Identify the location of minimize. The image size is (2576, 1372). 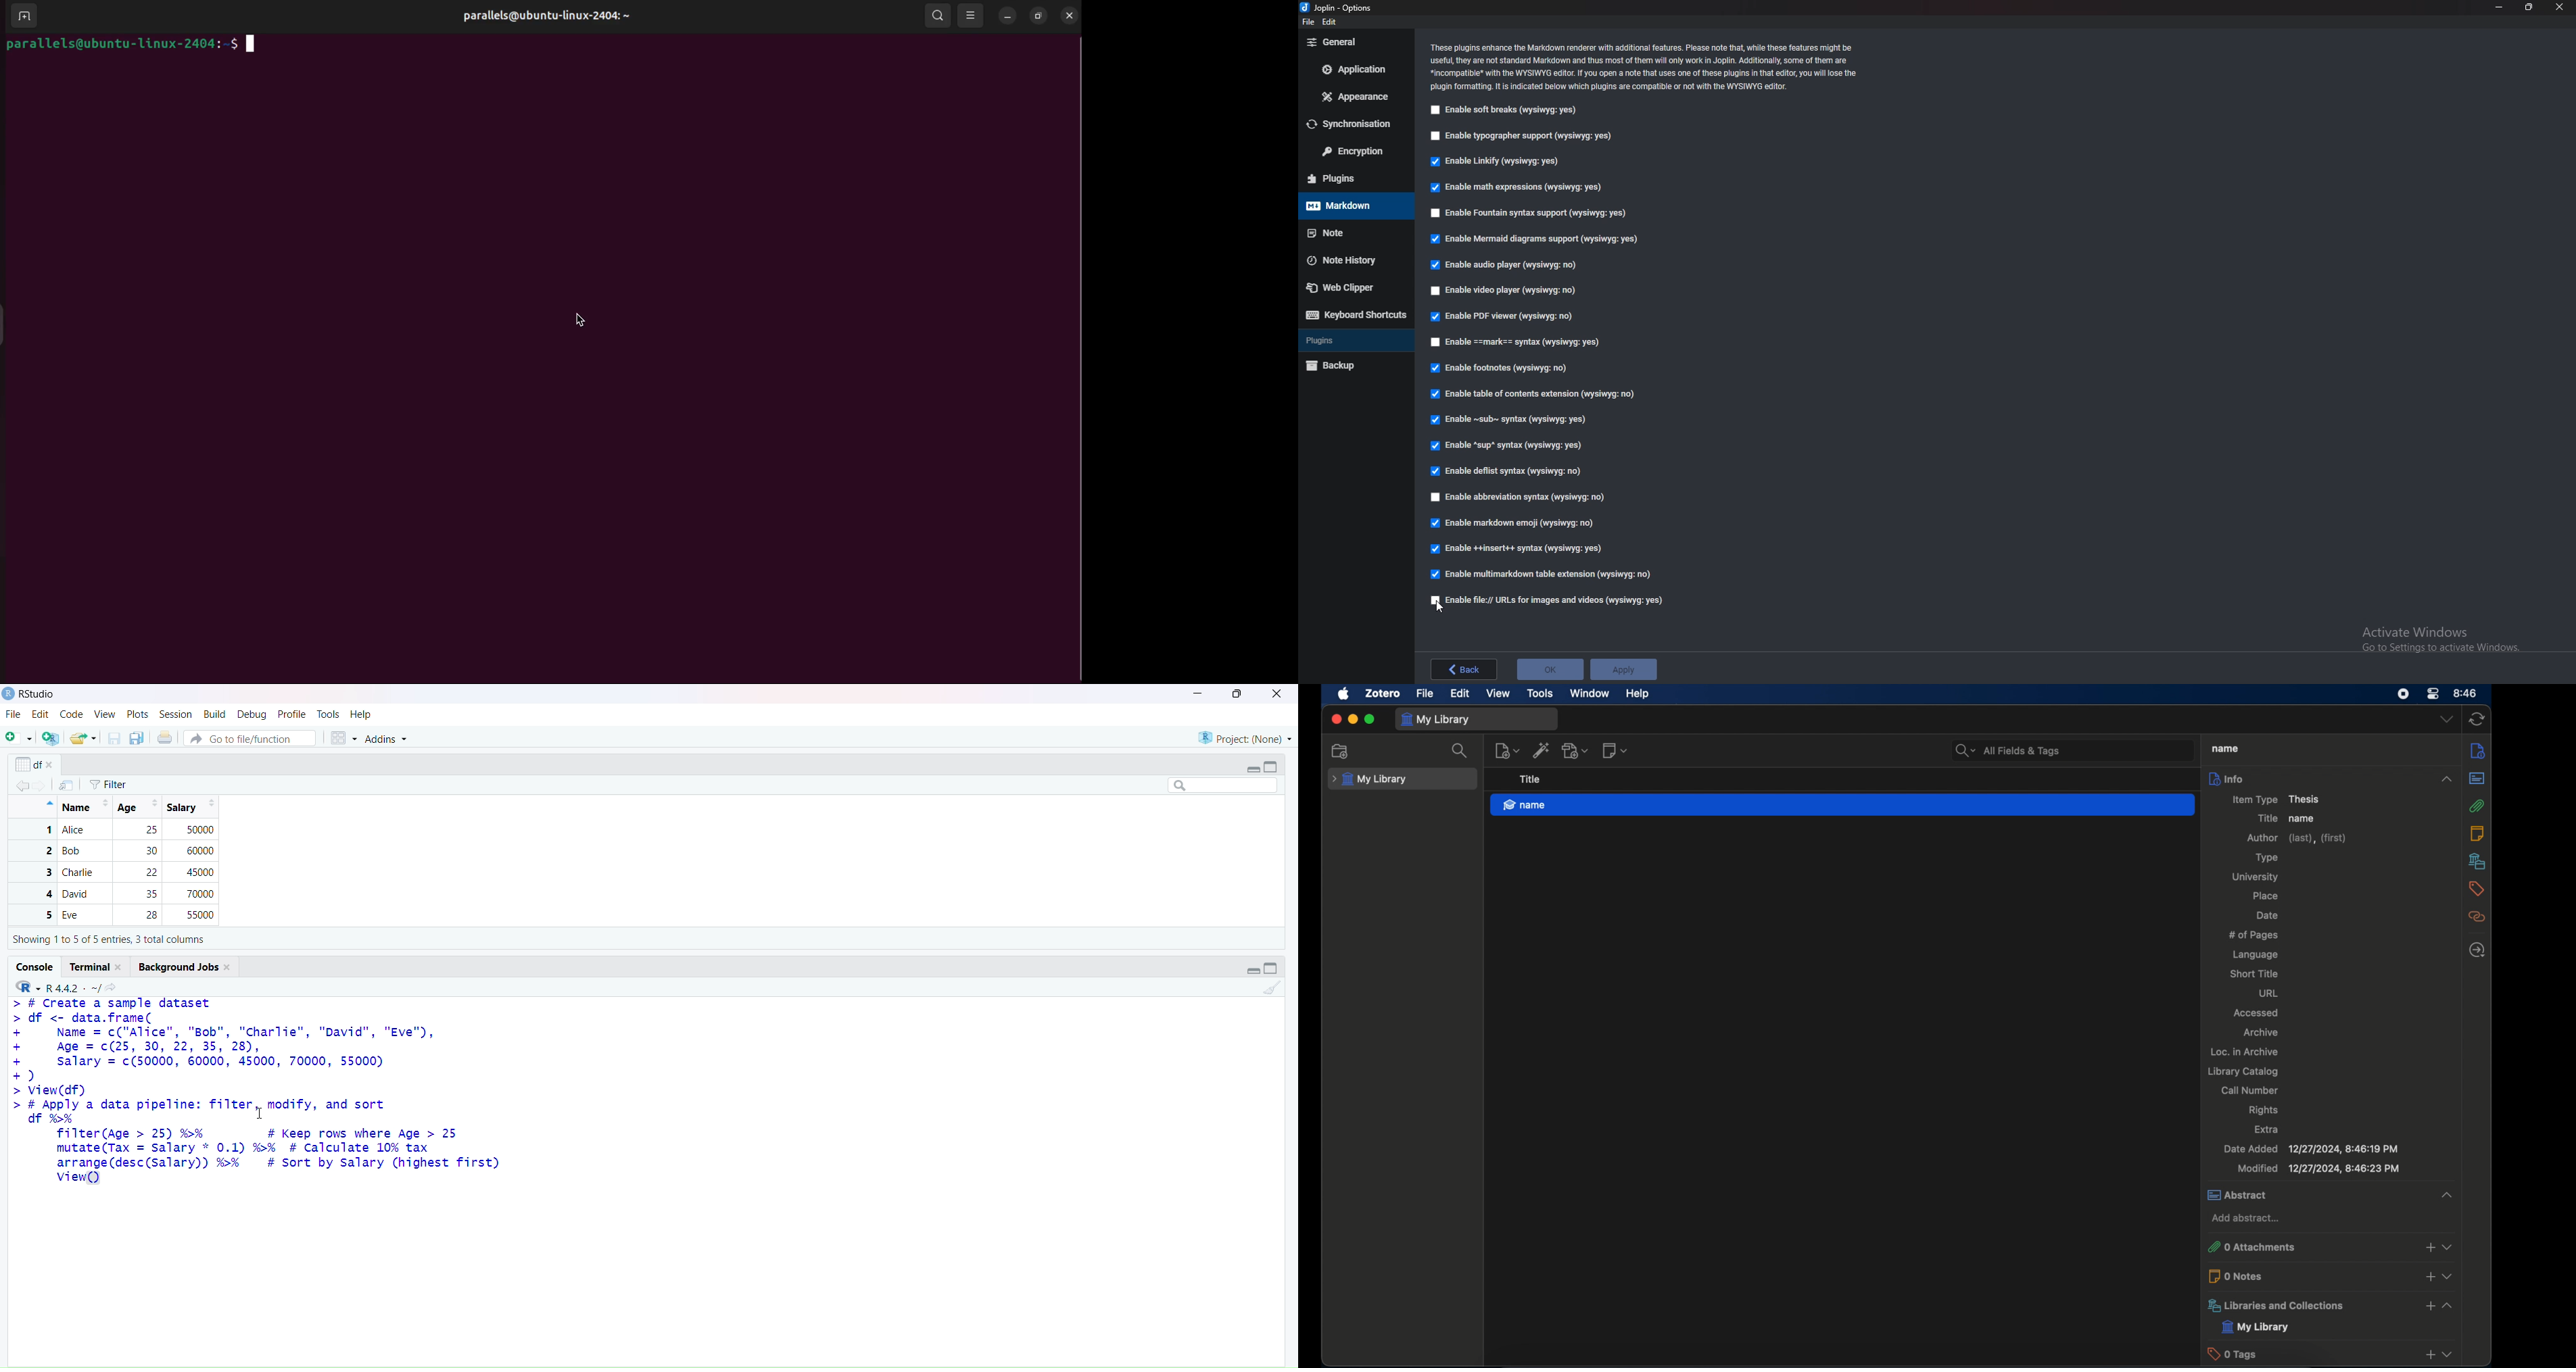
(1192, 693).